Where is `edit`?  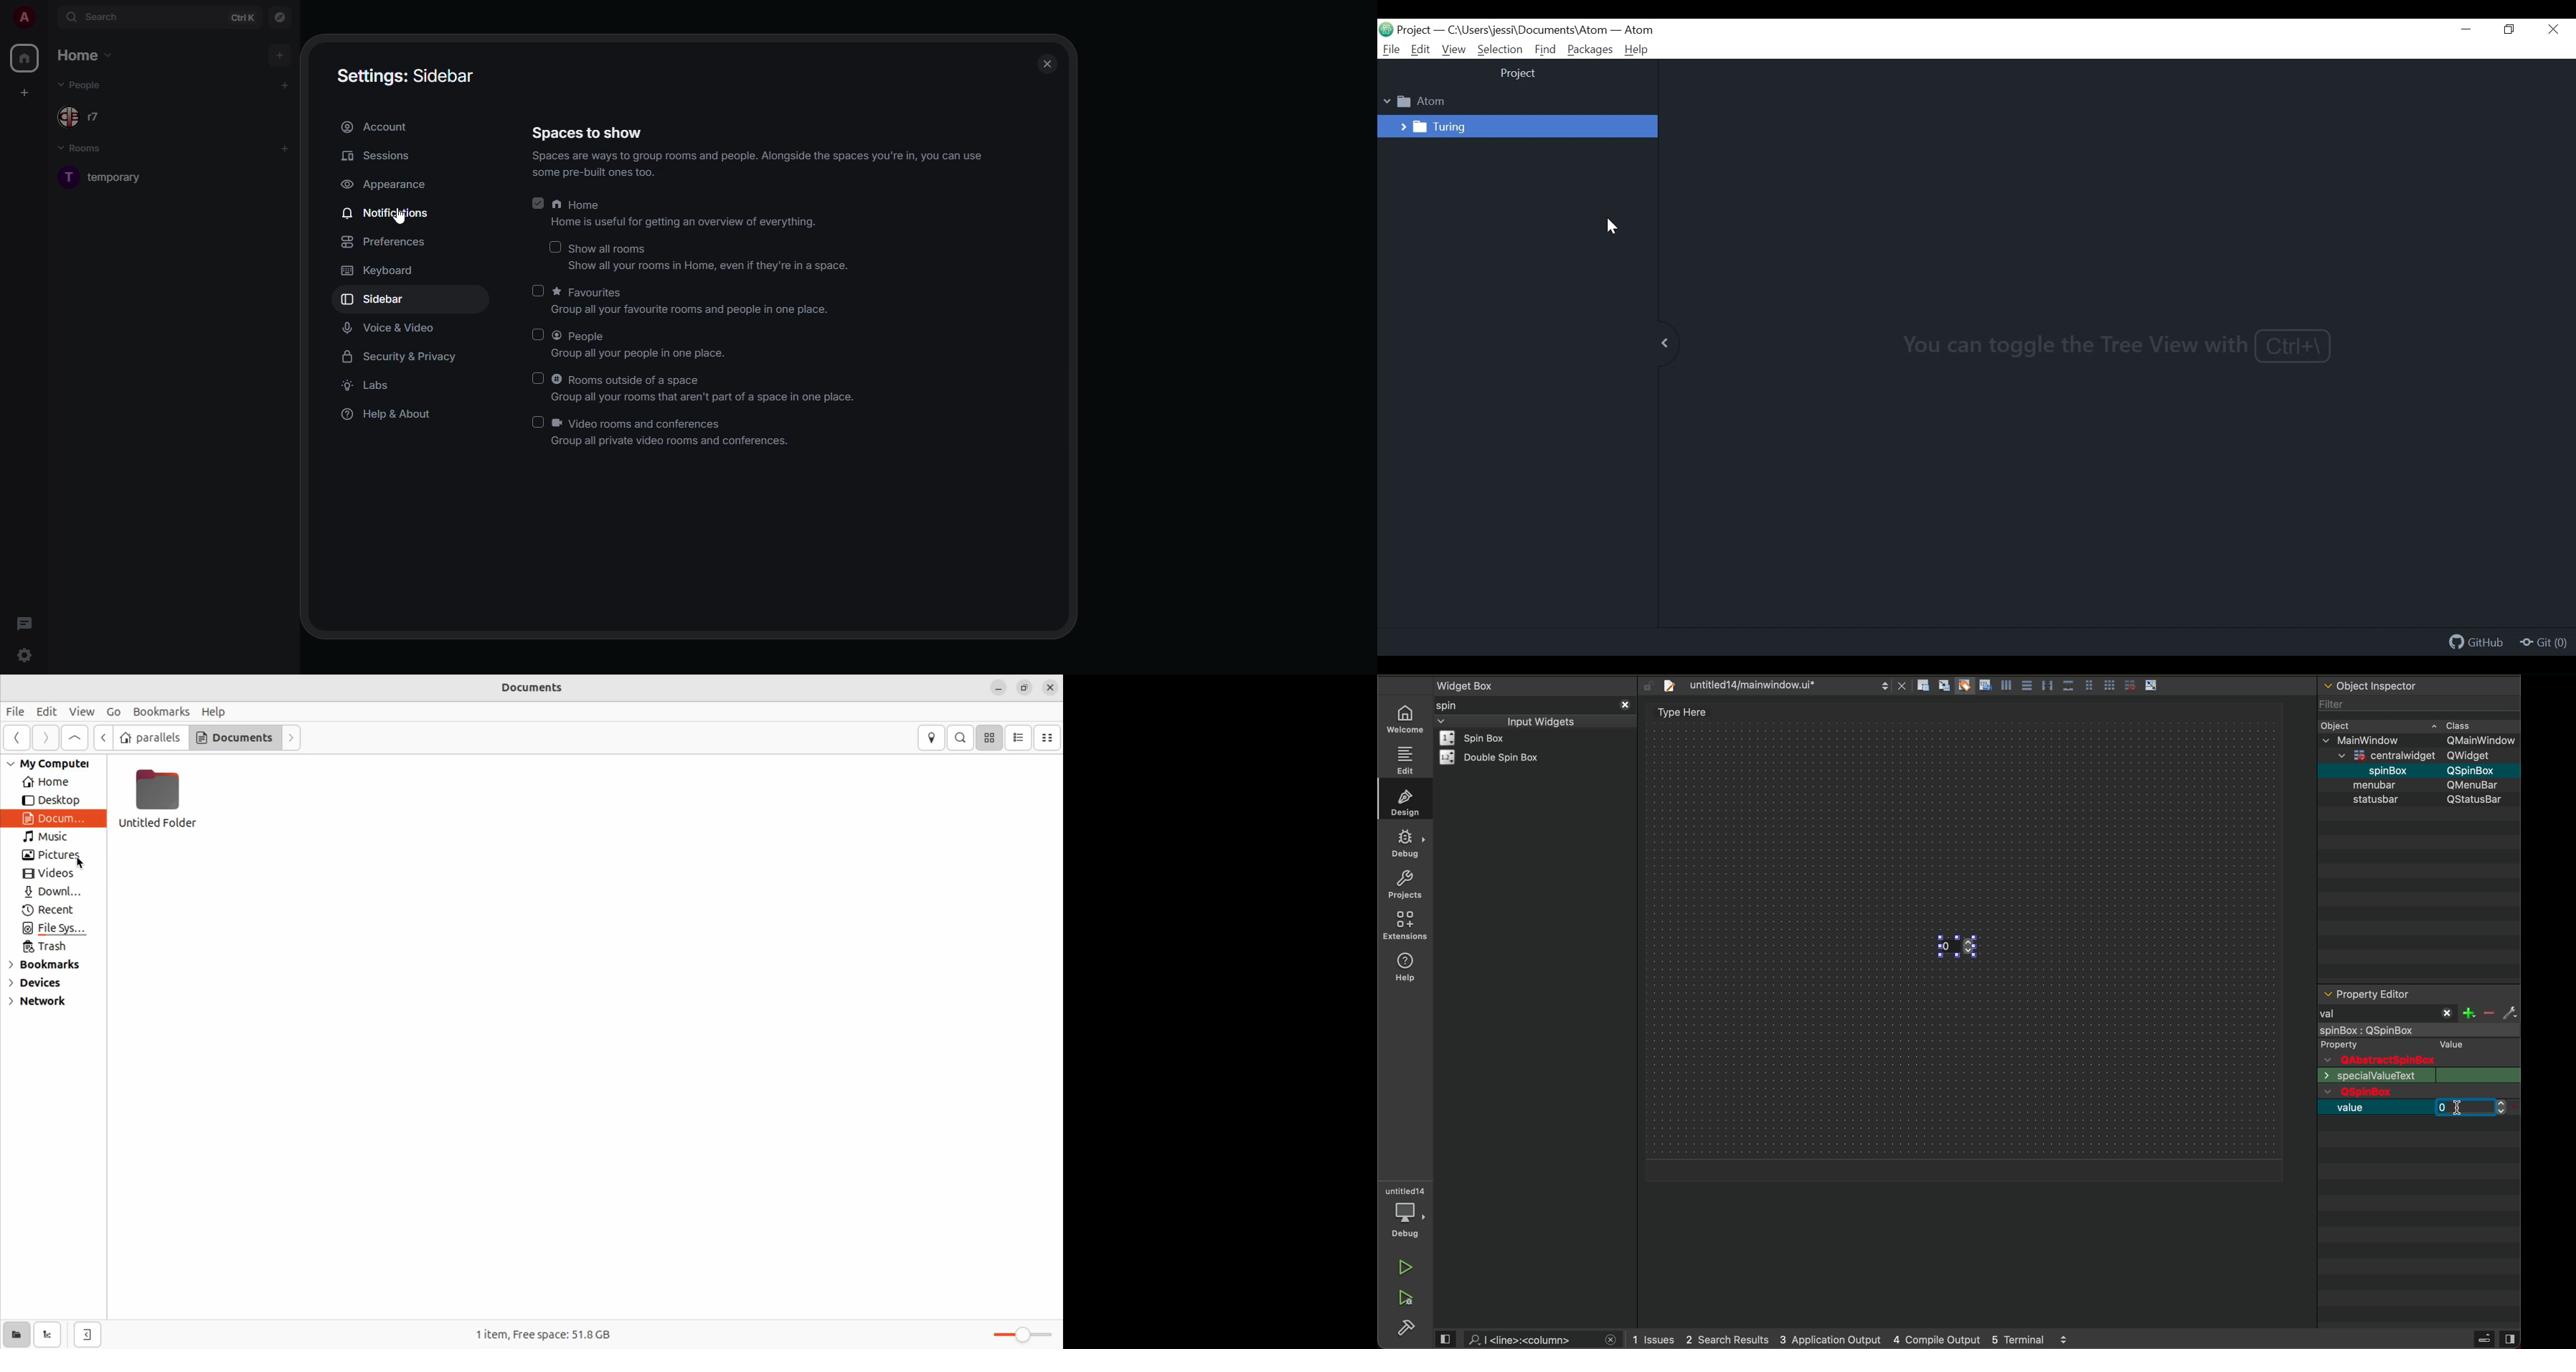
edit is located at coordinates (1404, 760).